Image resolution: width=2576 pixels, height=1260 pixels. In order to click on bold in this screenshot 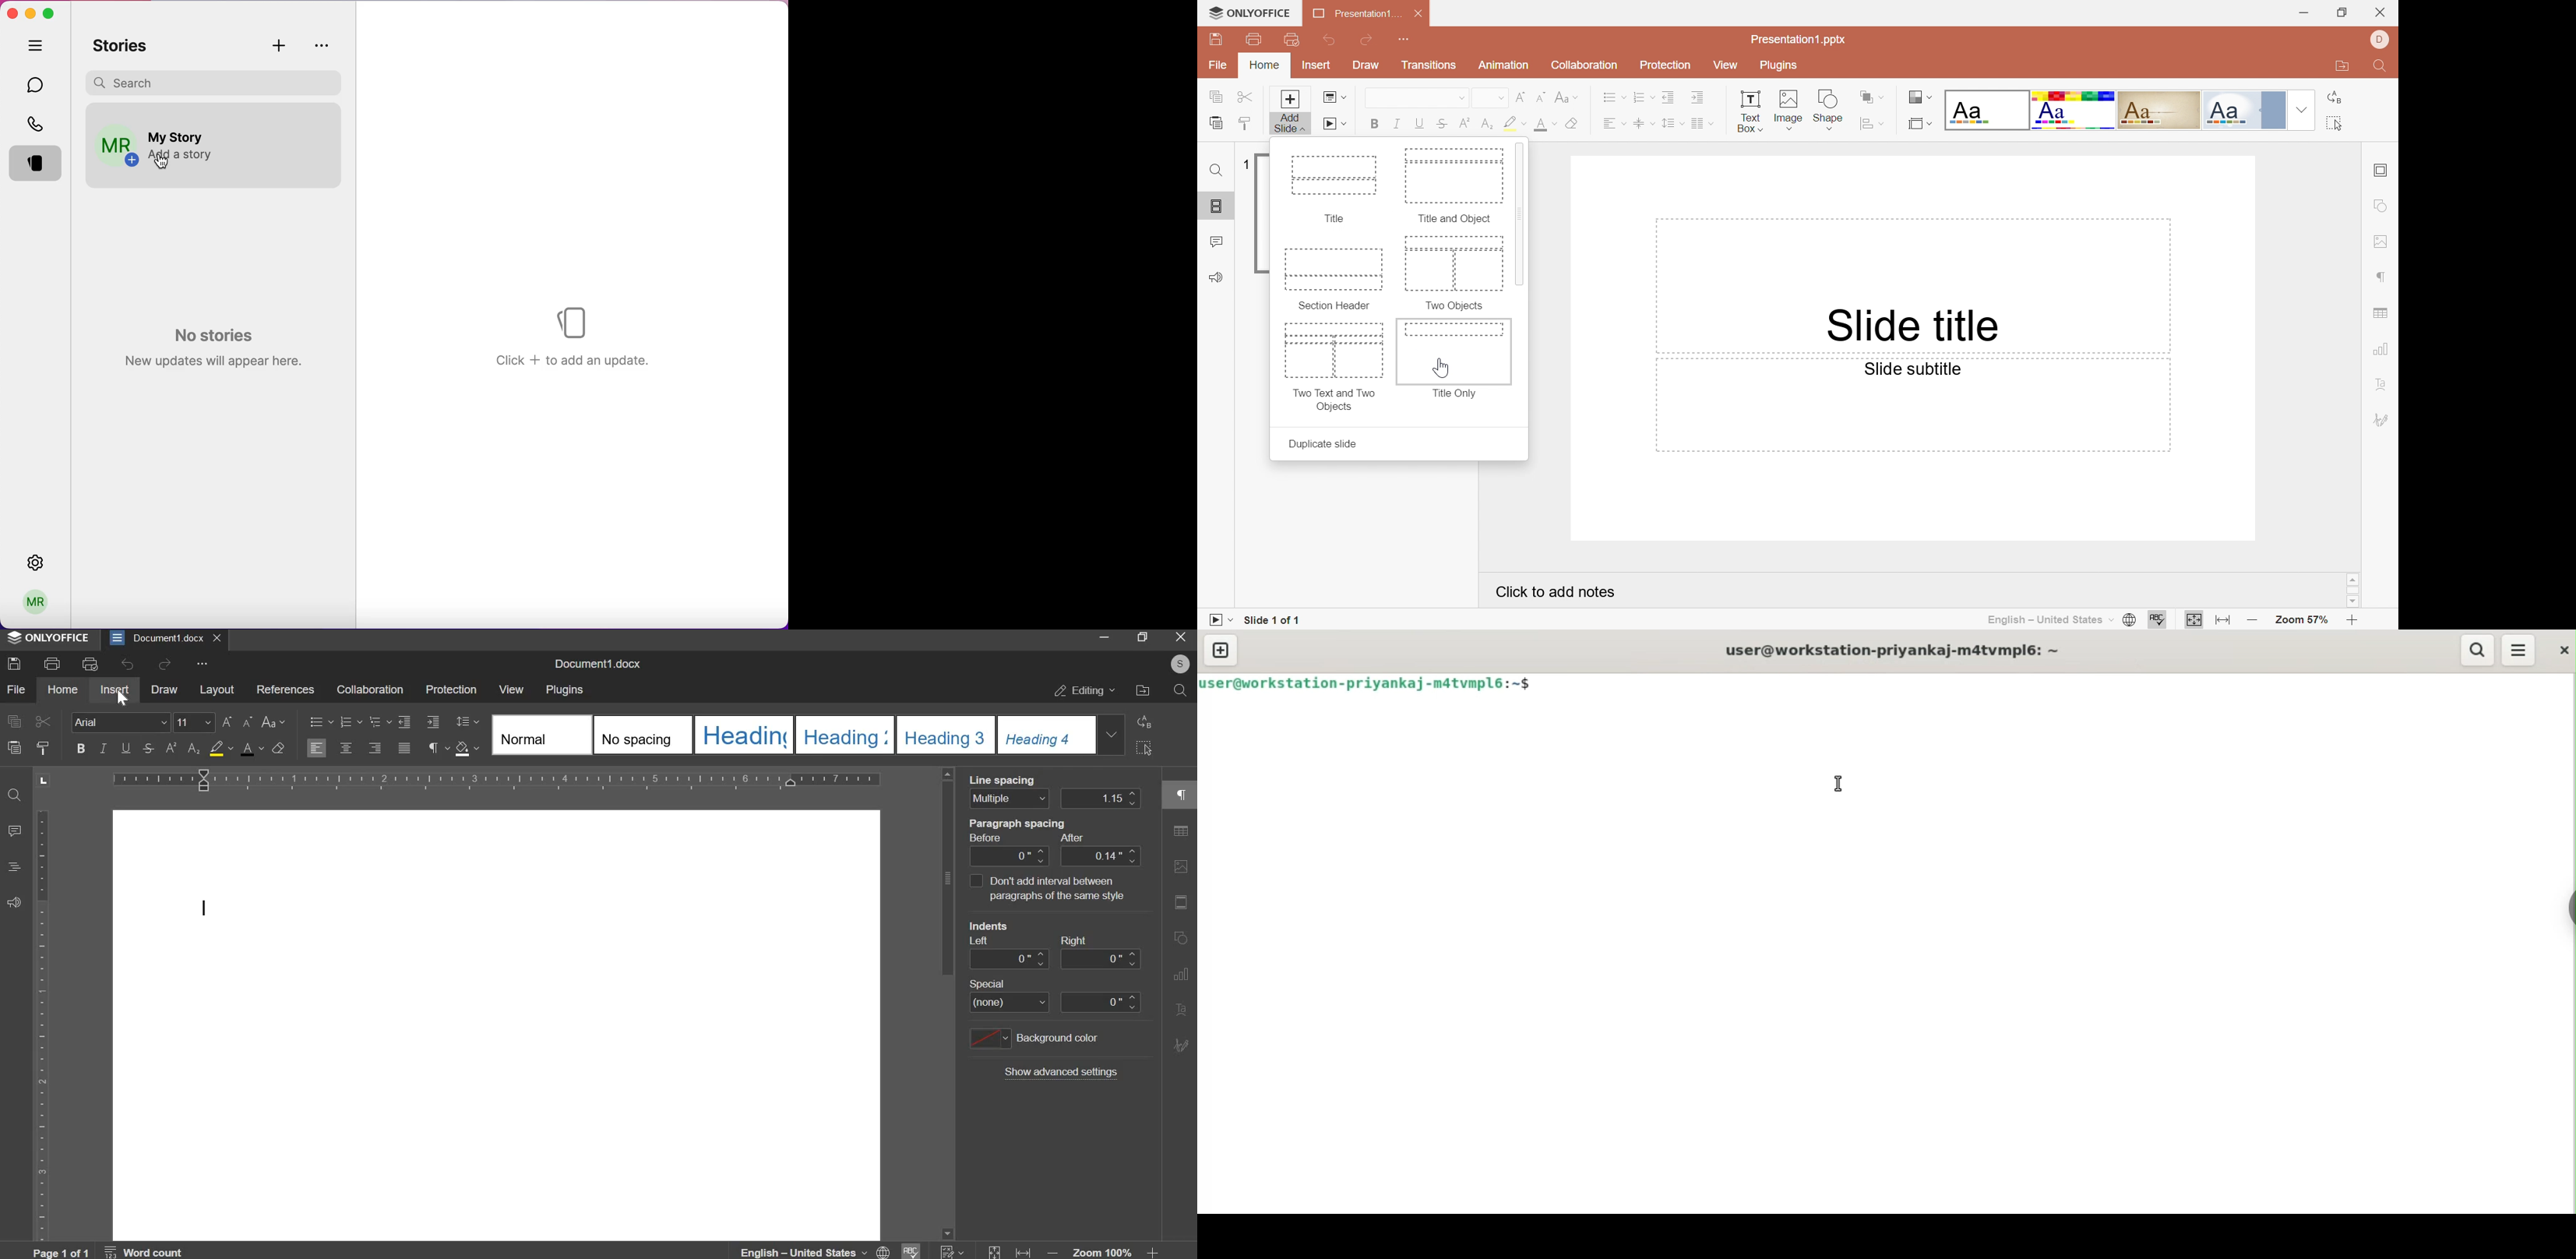, I will do `click(80, 748)`.